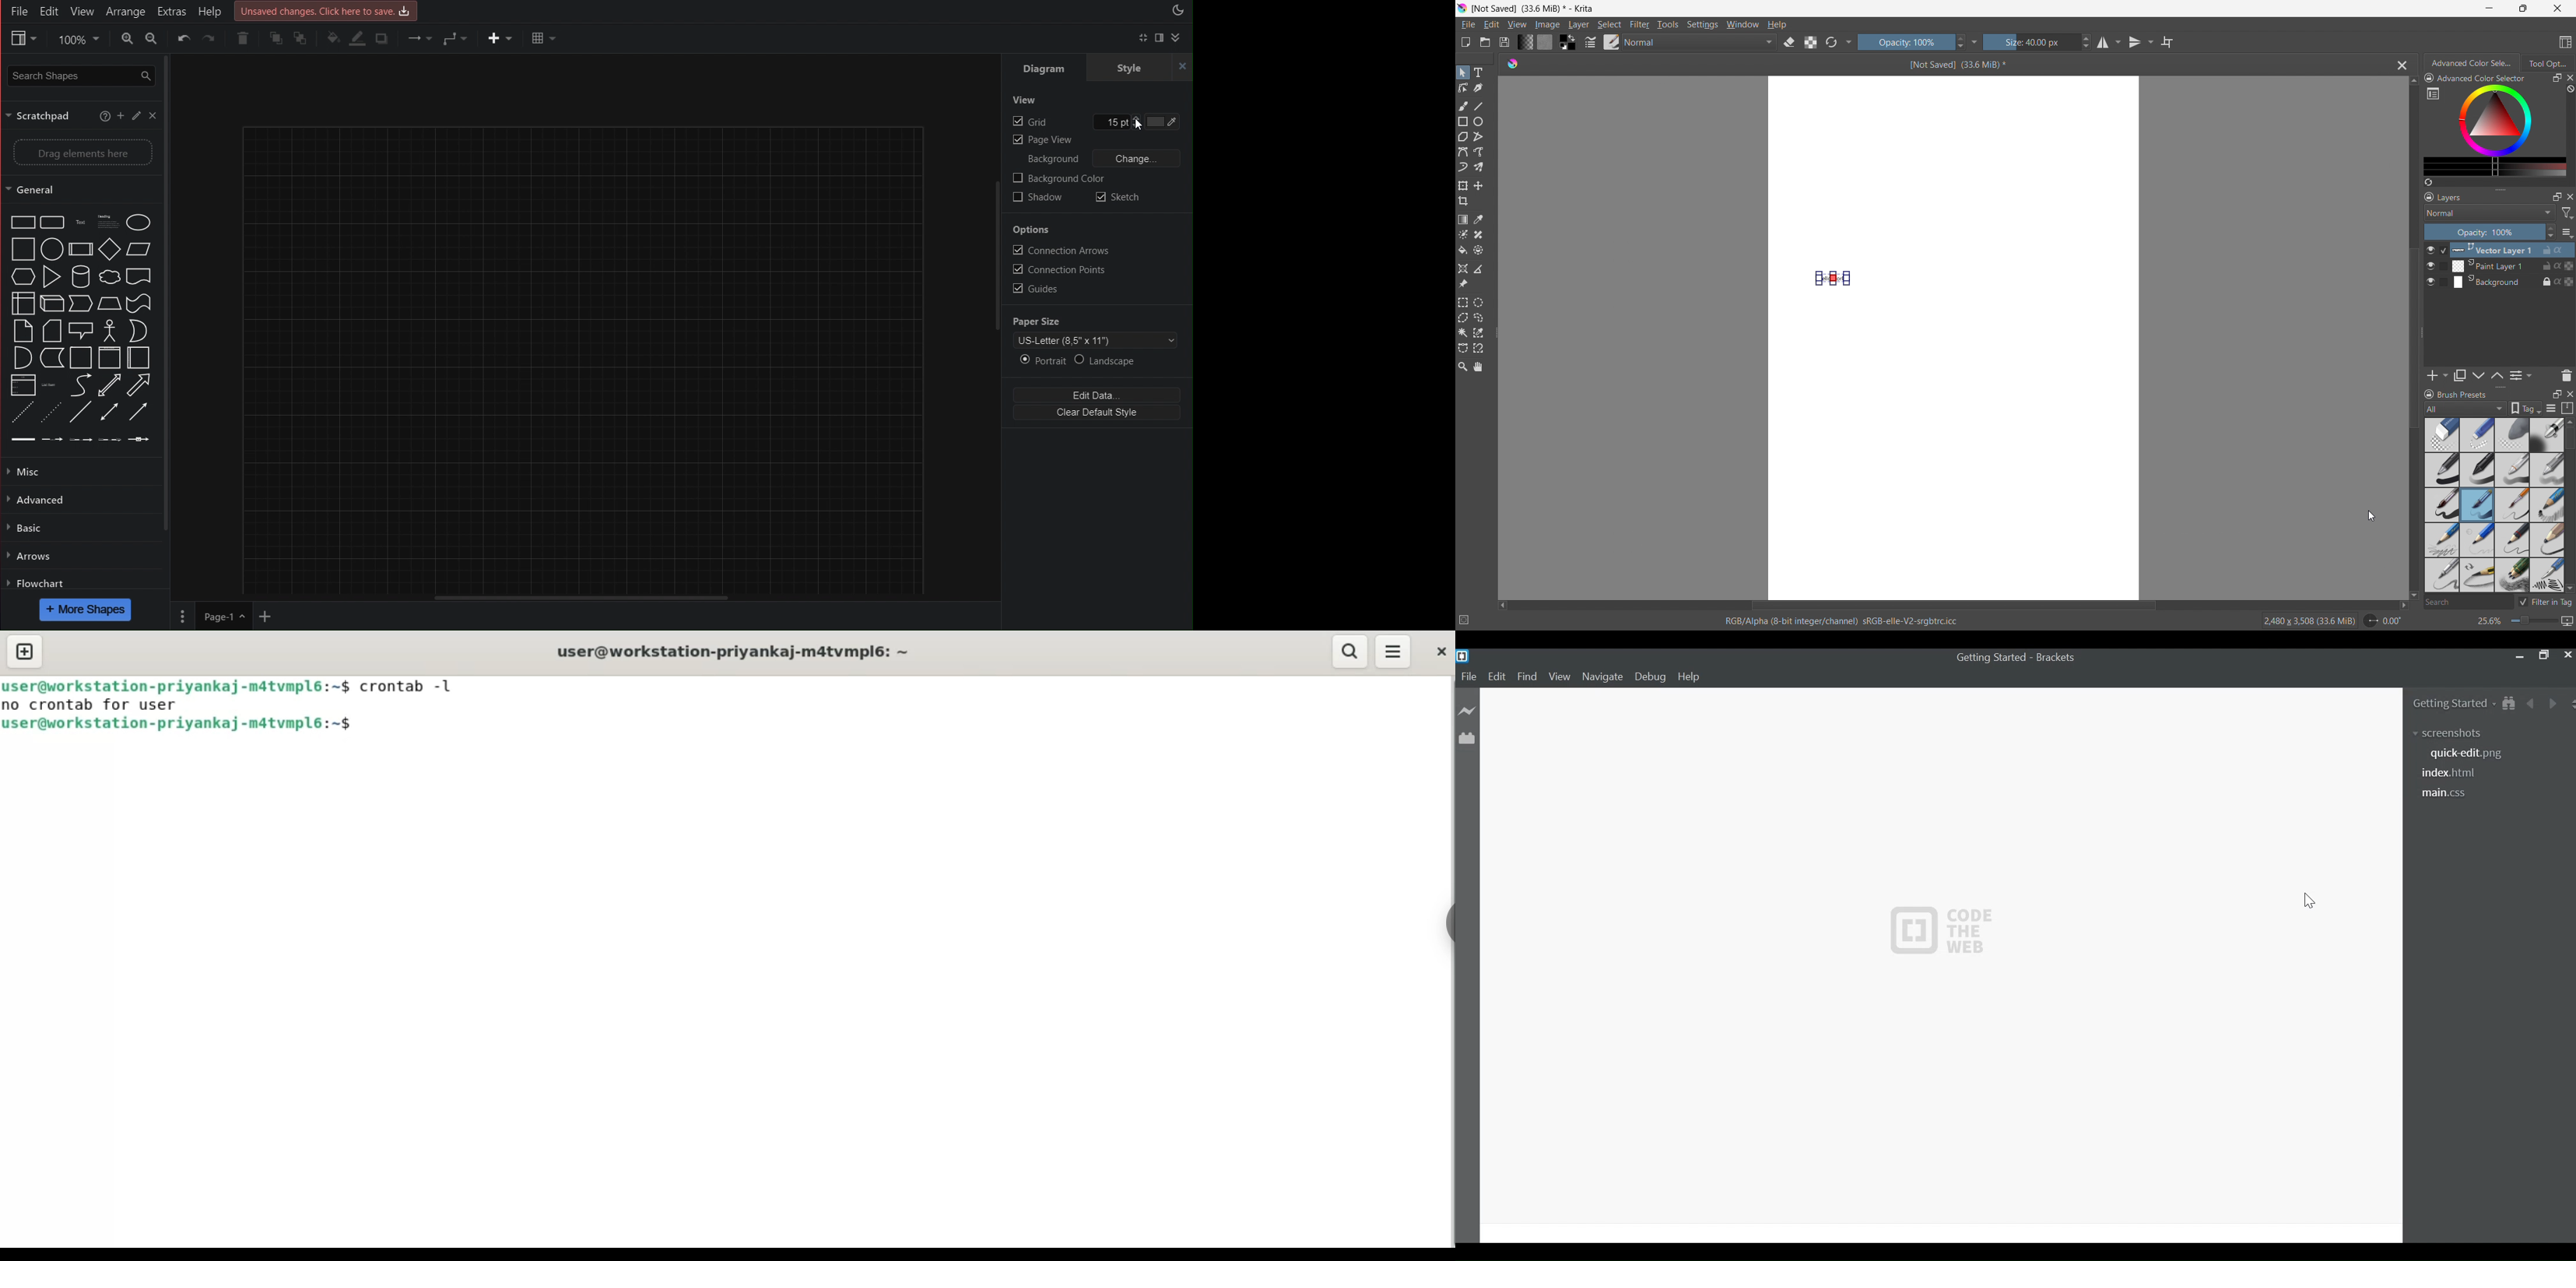 The height and width of the screenshot is (1288, 2576). Describe the element at coordinates (108, 327) in the screenshot. I see `man` at that location.